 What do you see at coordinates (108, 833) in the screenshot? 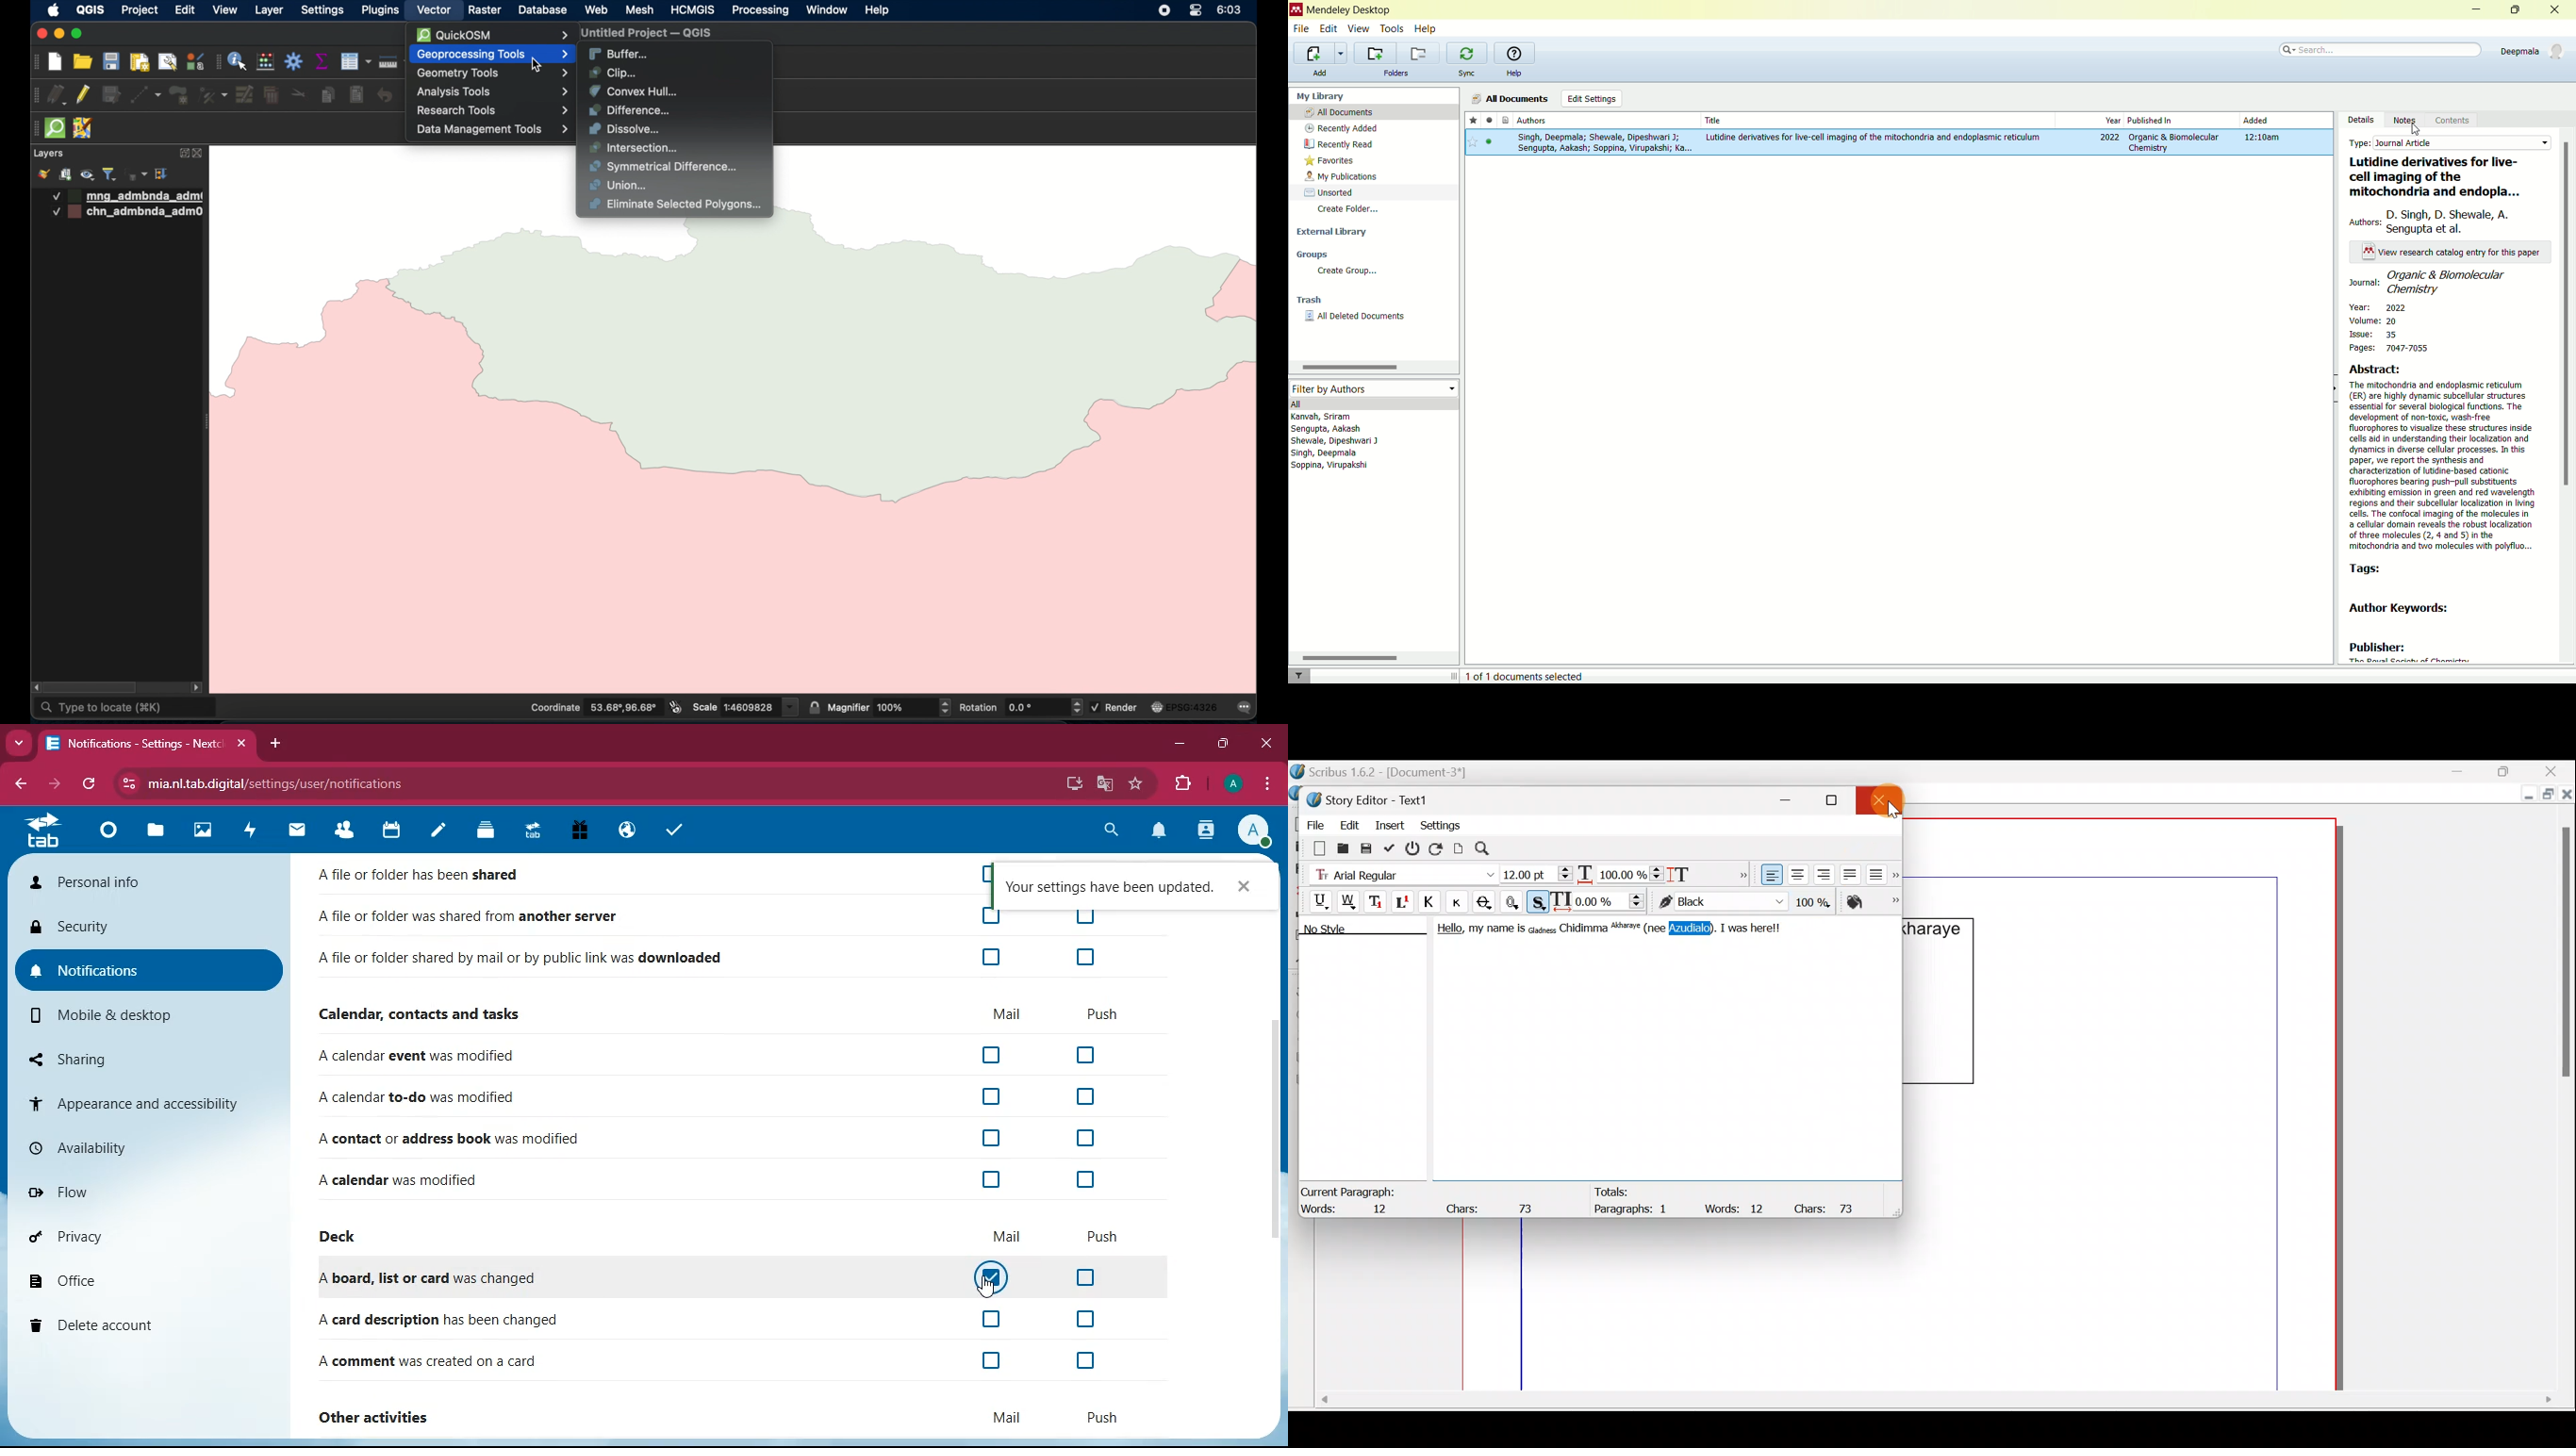
I see `Dashboard` at bounding box center [108, 833].